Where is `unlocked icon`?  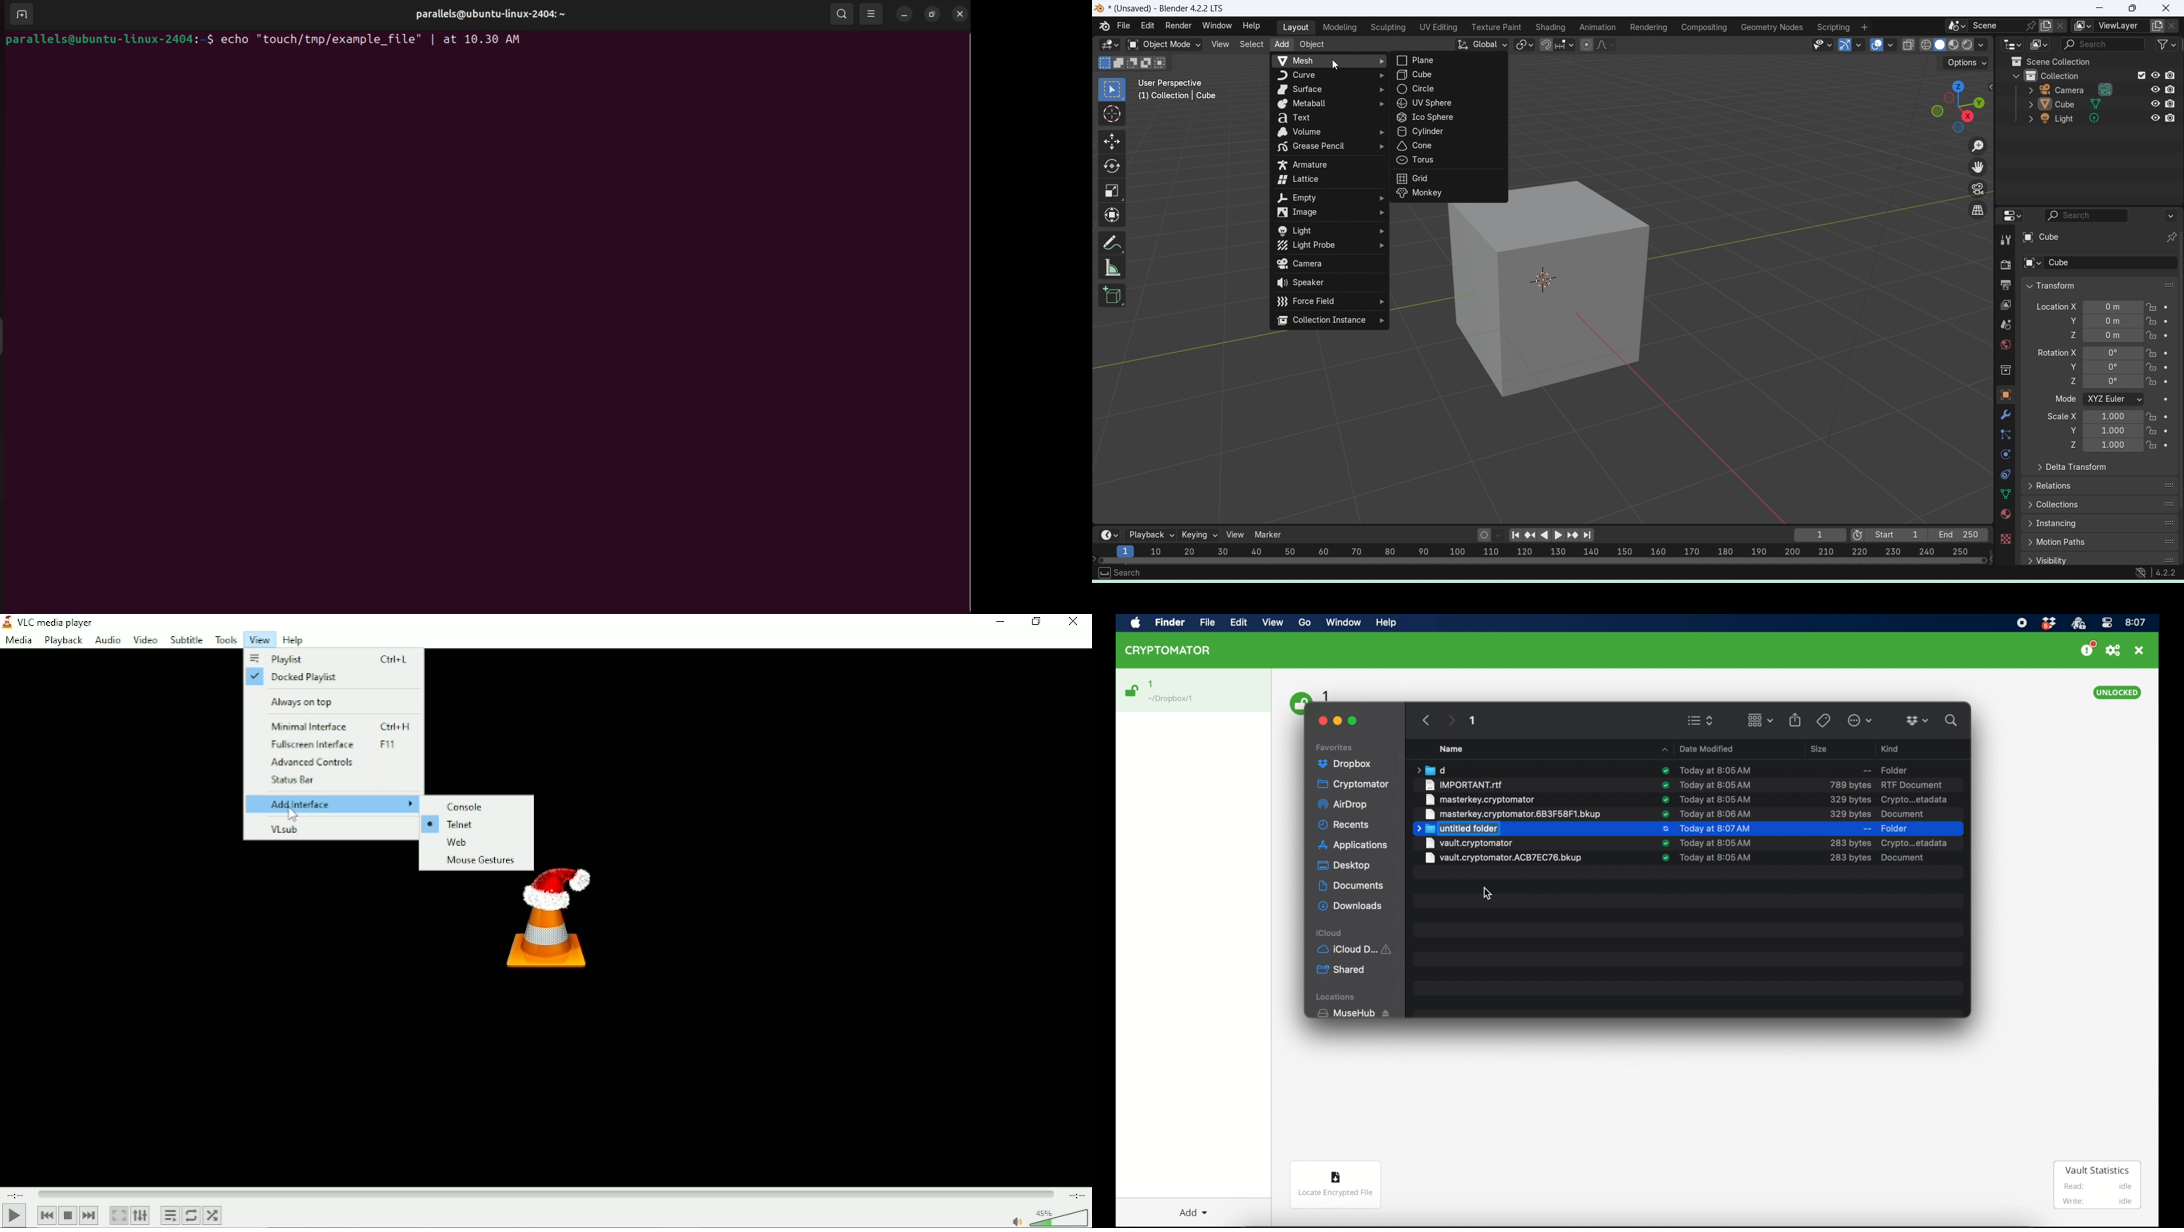 unlocked icon is located at coordinates (1132, 691).